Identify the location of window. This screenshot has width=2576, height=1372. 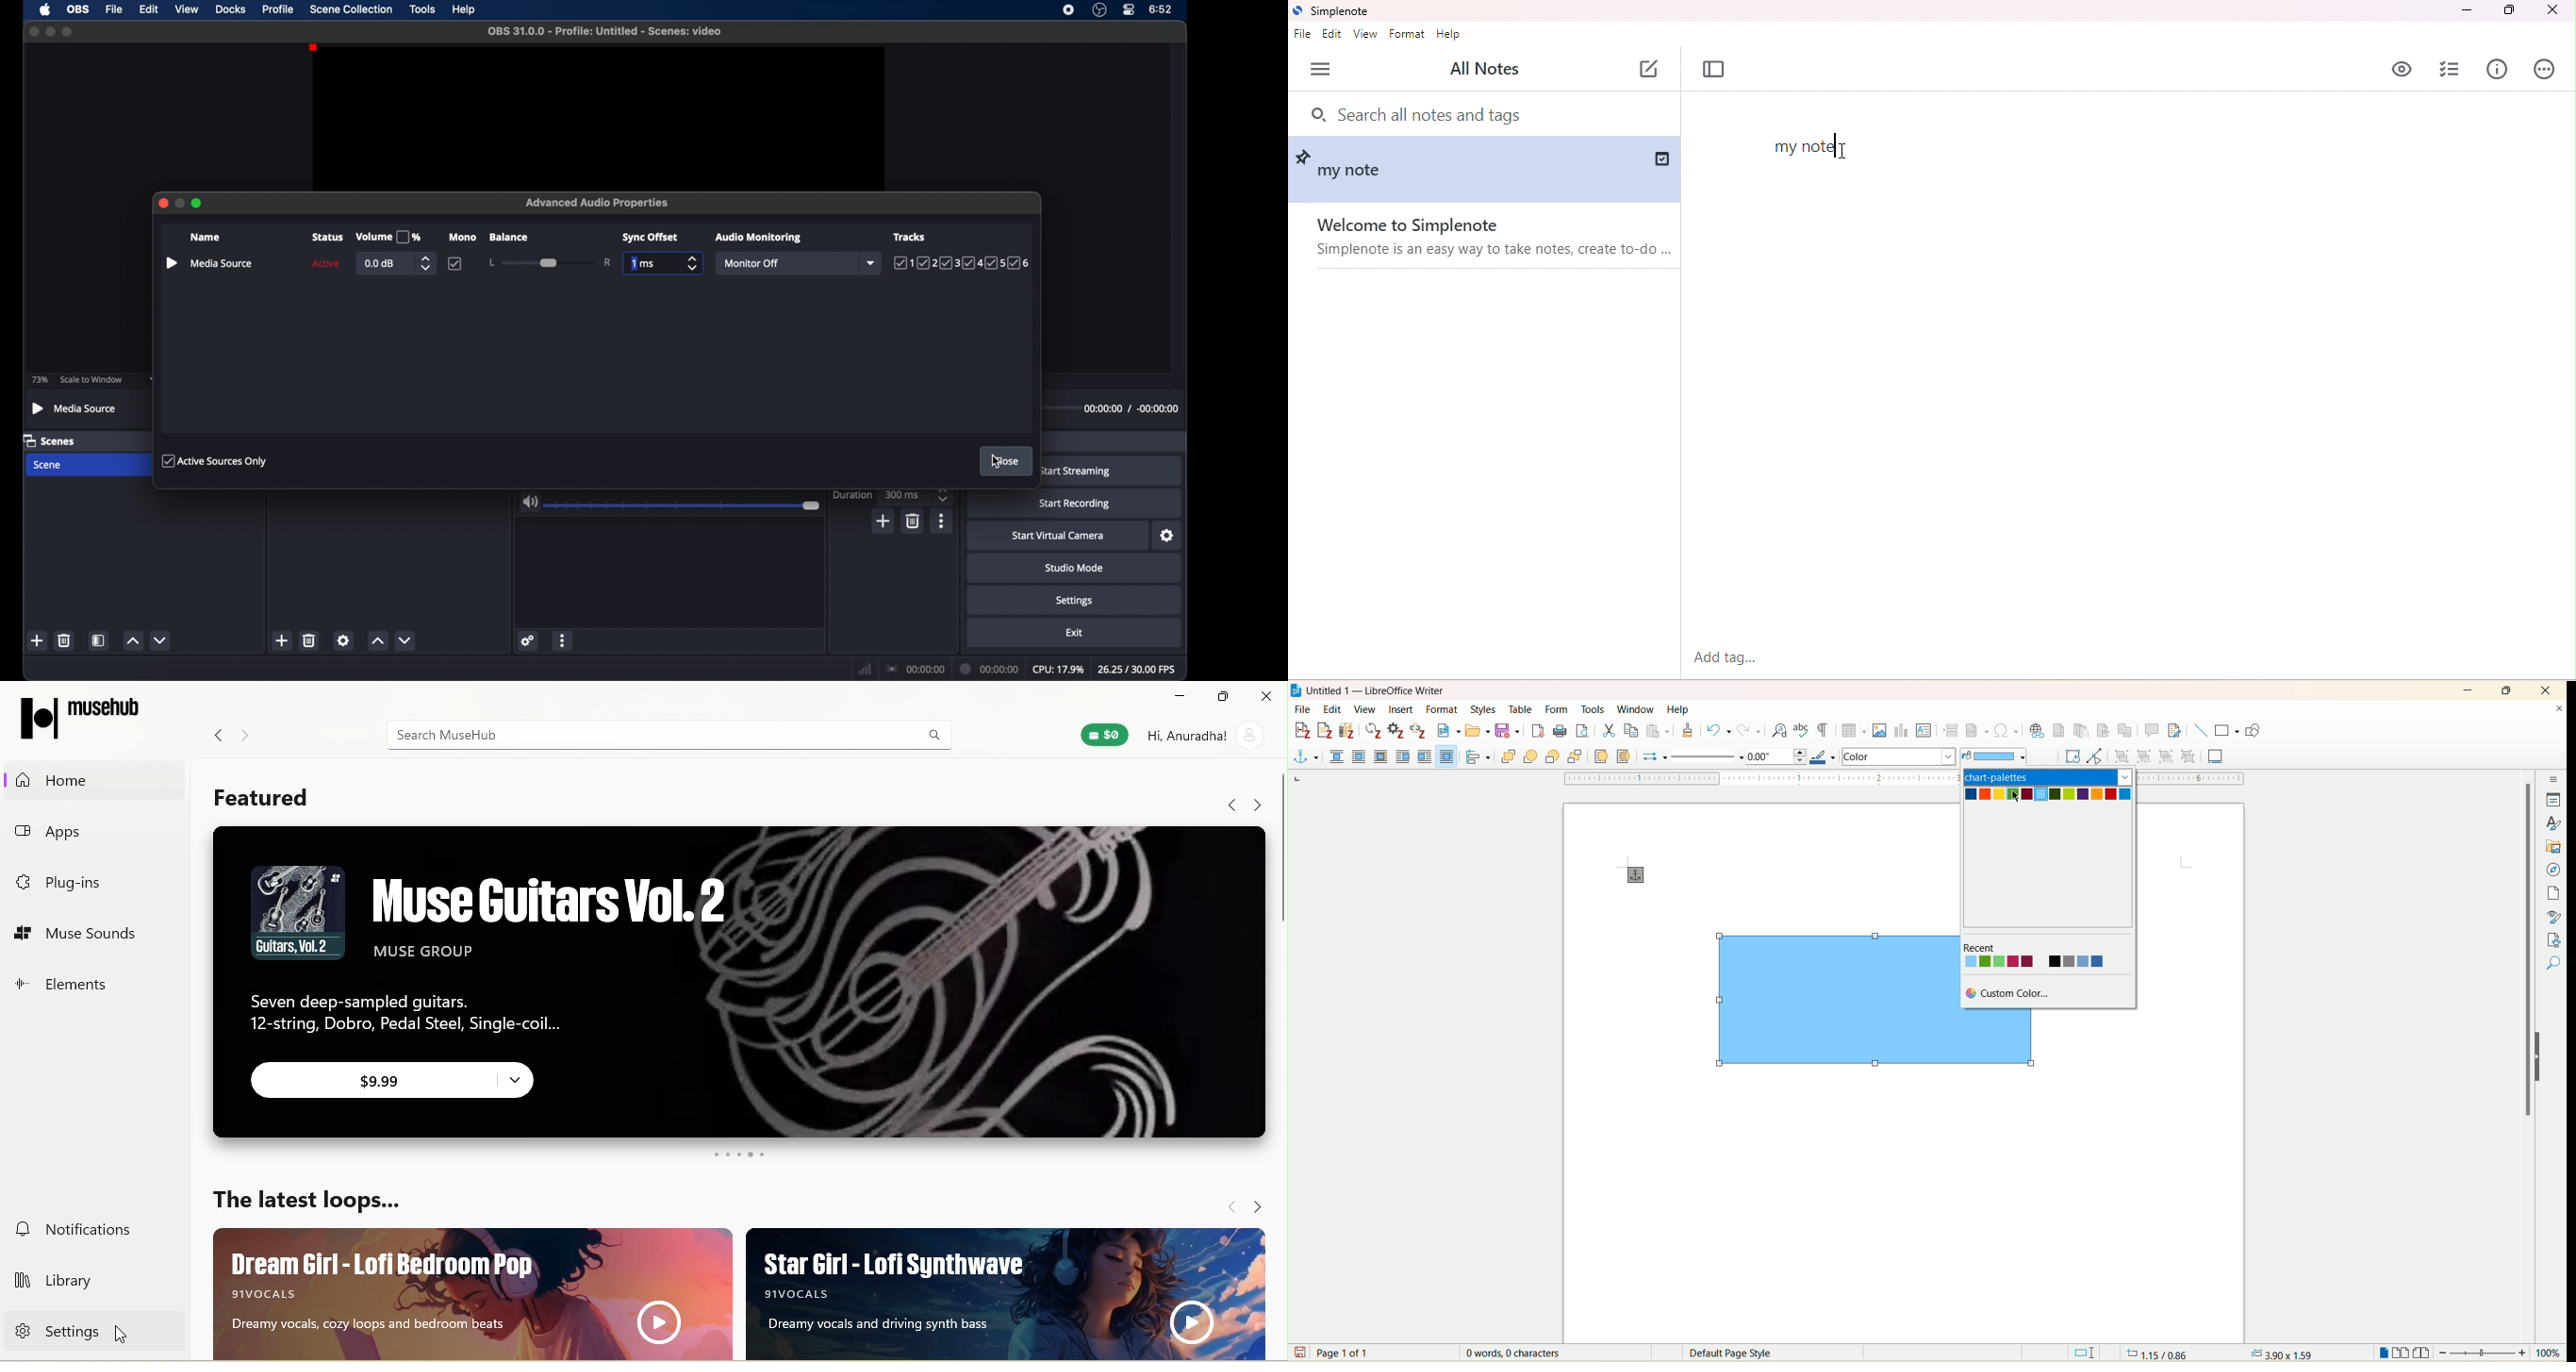
(1636, 708).